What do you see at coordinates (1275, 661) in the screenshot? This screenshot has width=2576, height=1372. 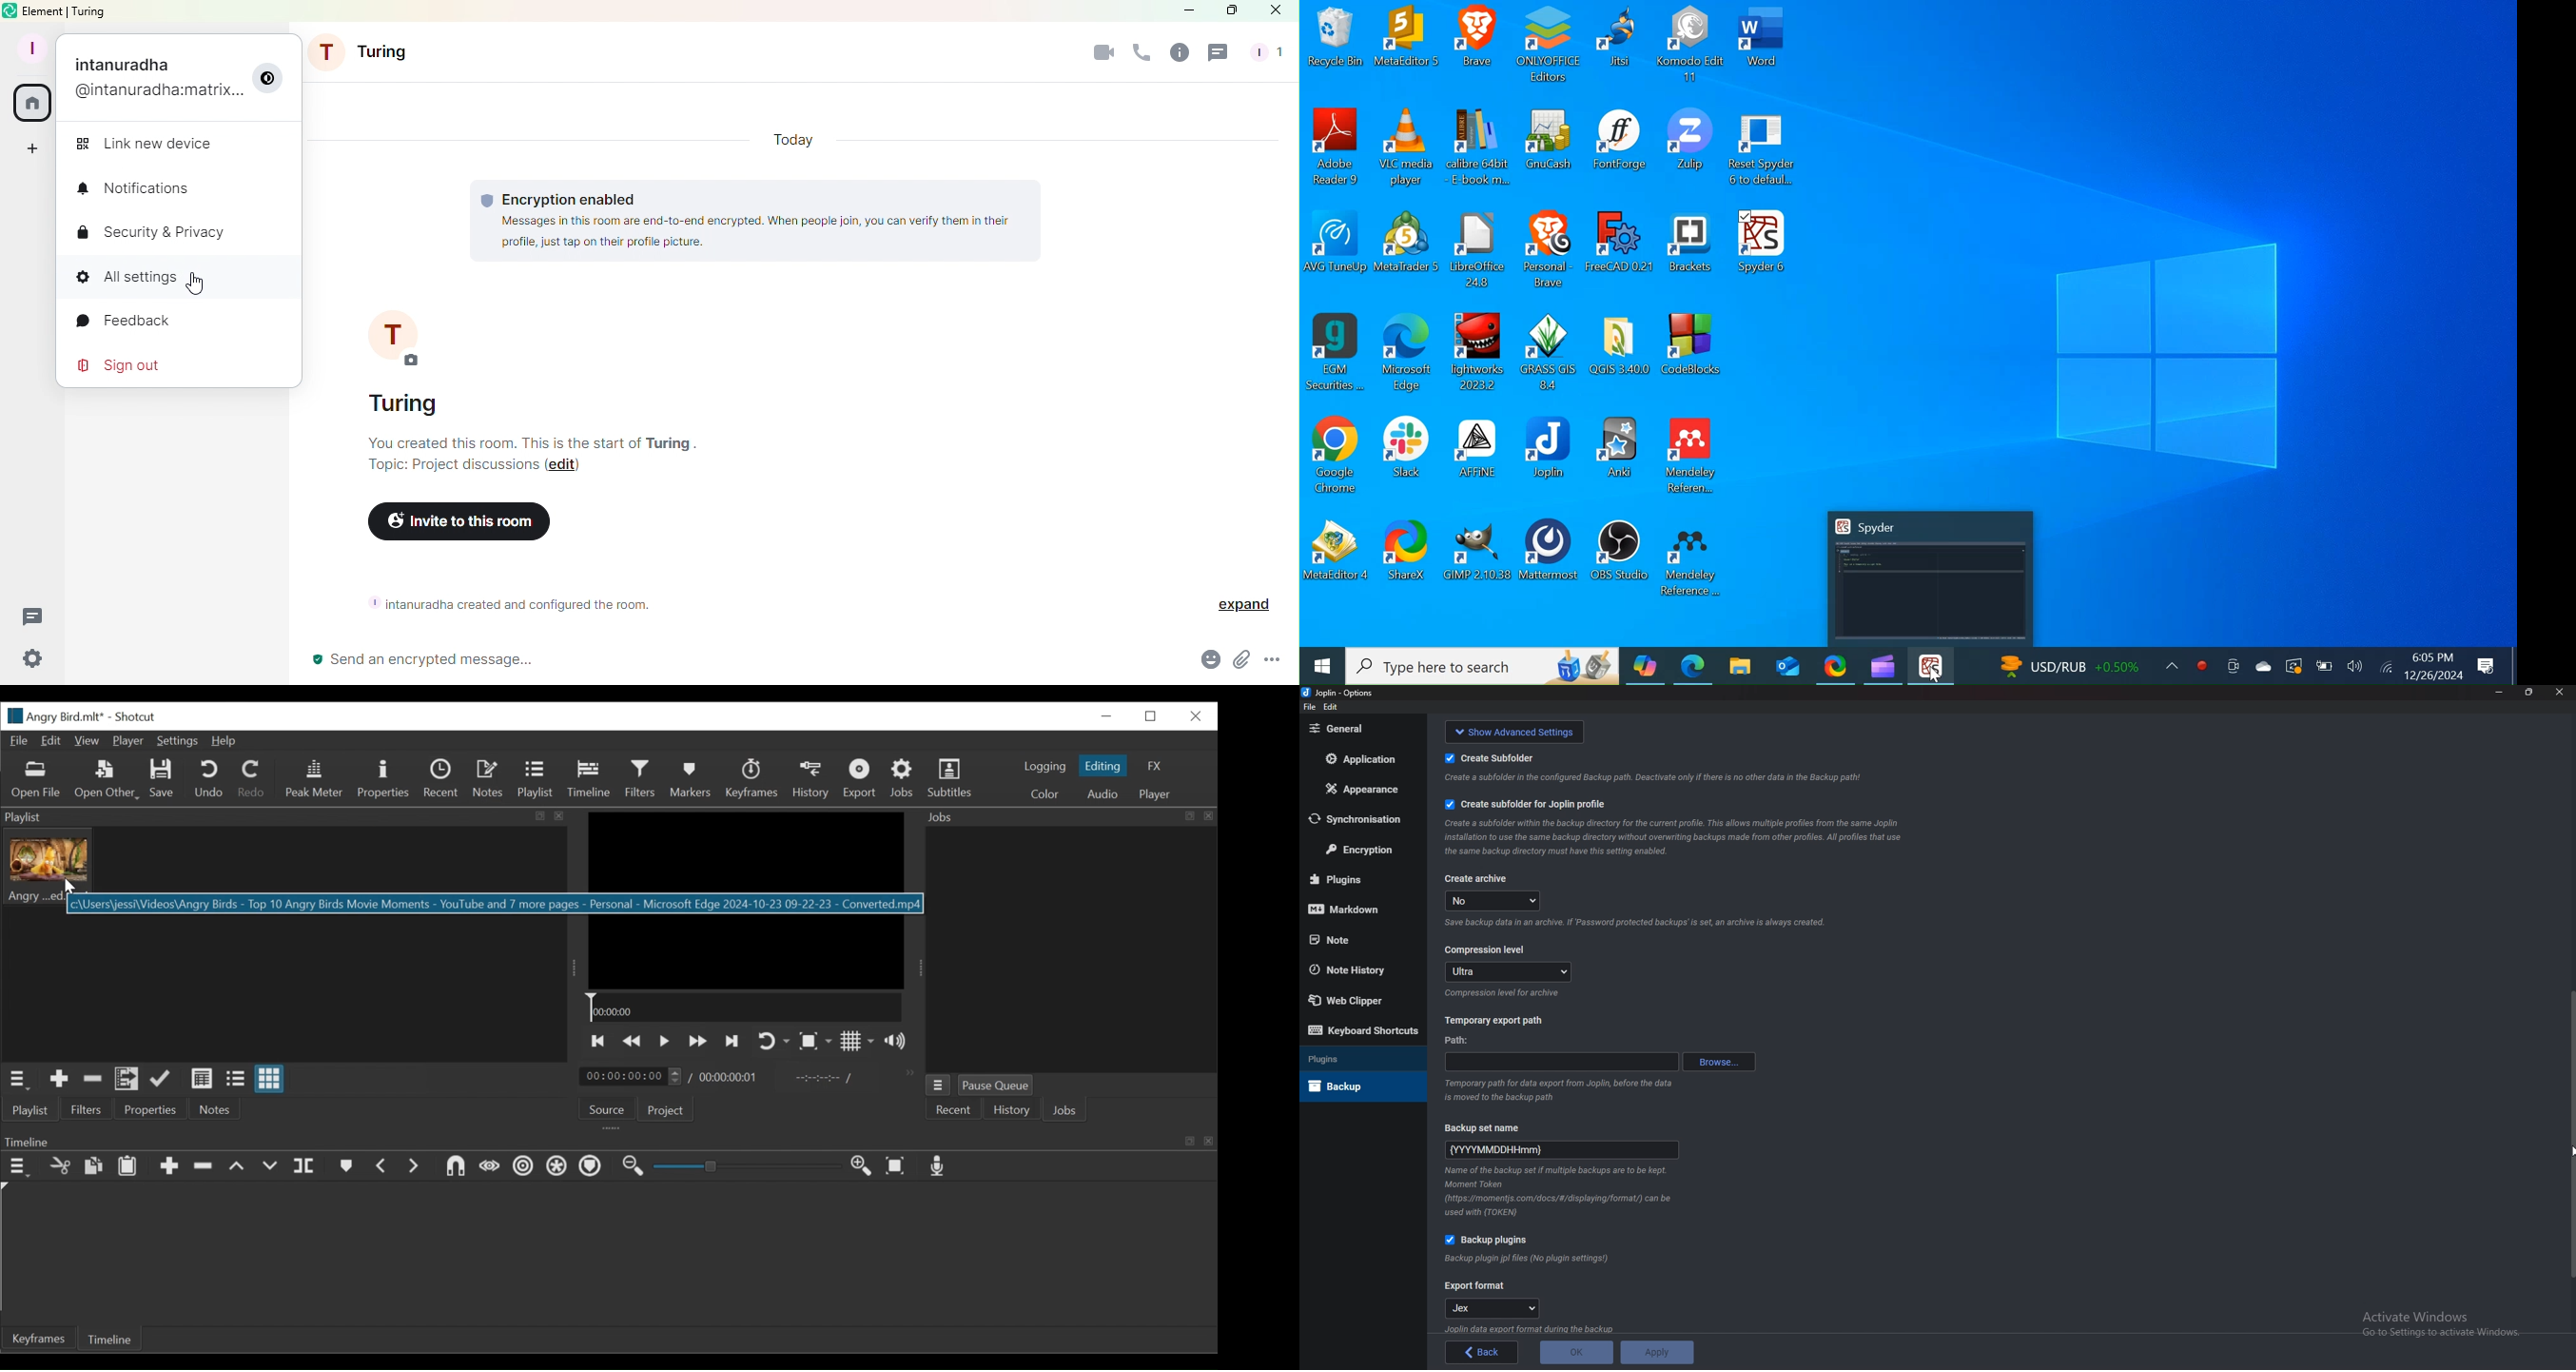 I see `More options` at bounding box center [1275, 661].